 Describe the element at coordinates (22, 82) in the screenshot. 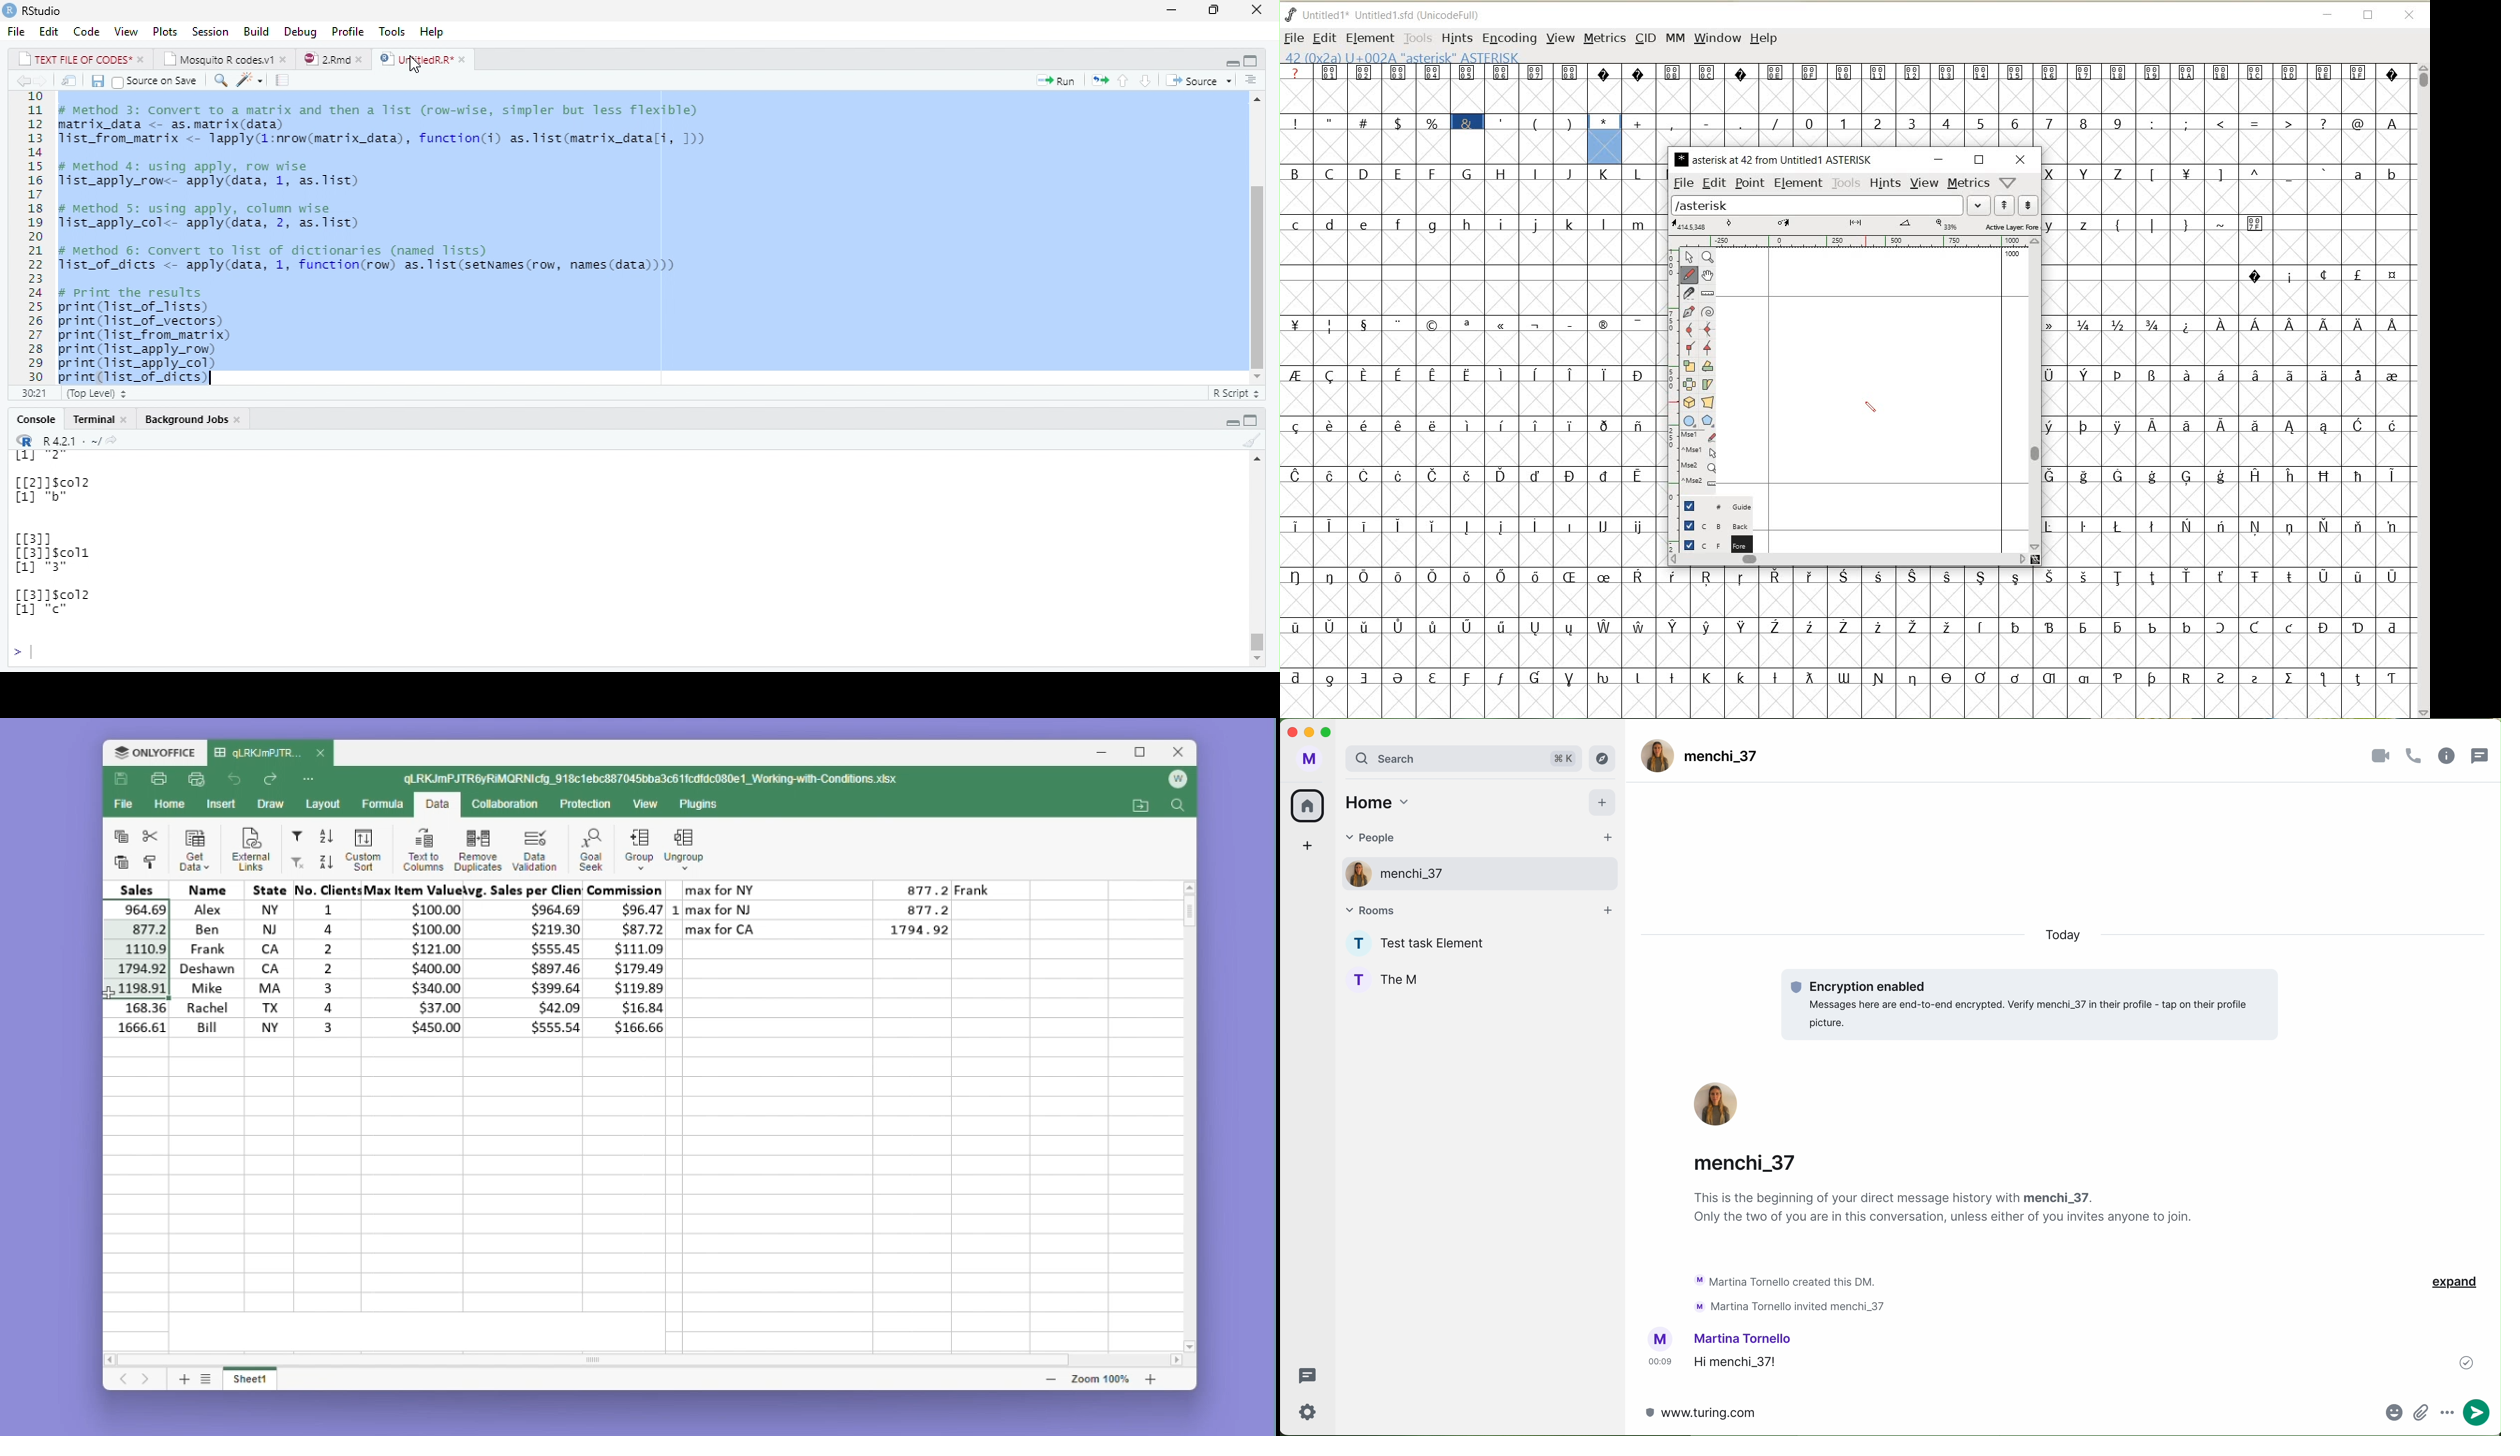

I see `Go to previous location` at that location.